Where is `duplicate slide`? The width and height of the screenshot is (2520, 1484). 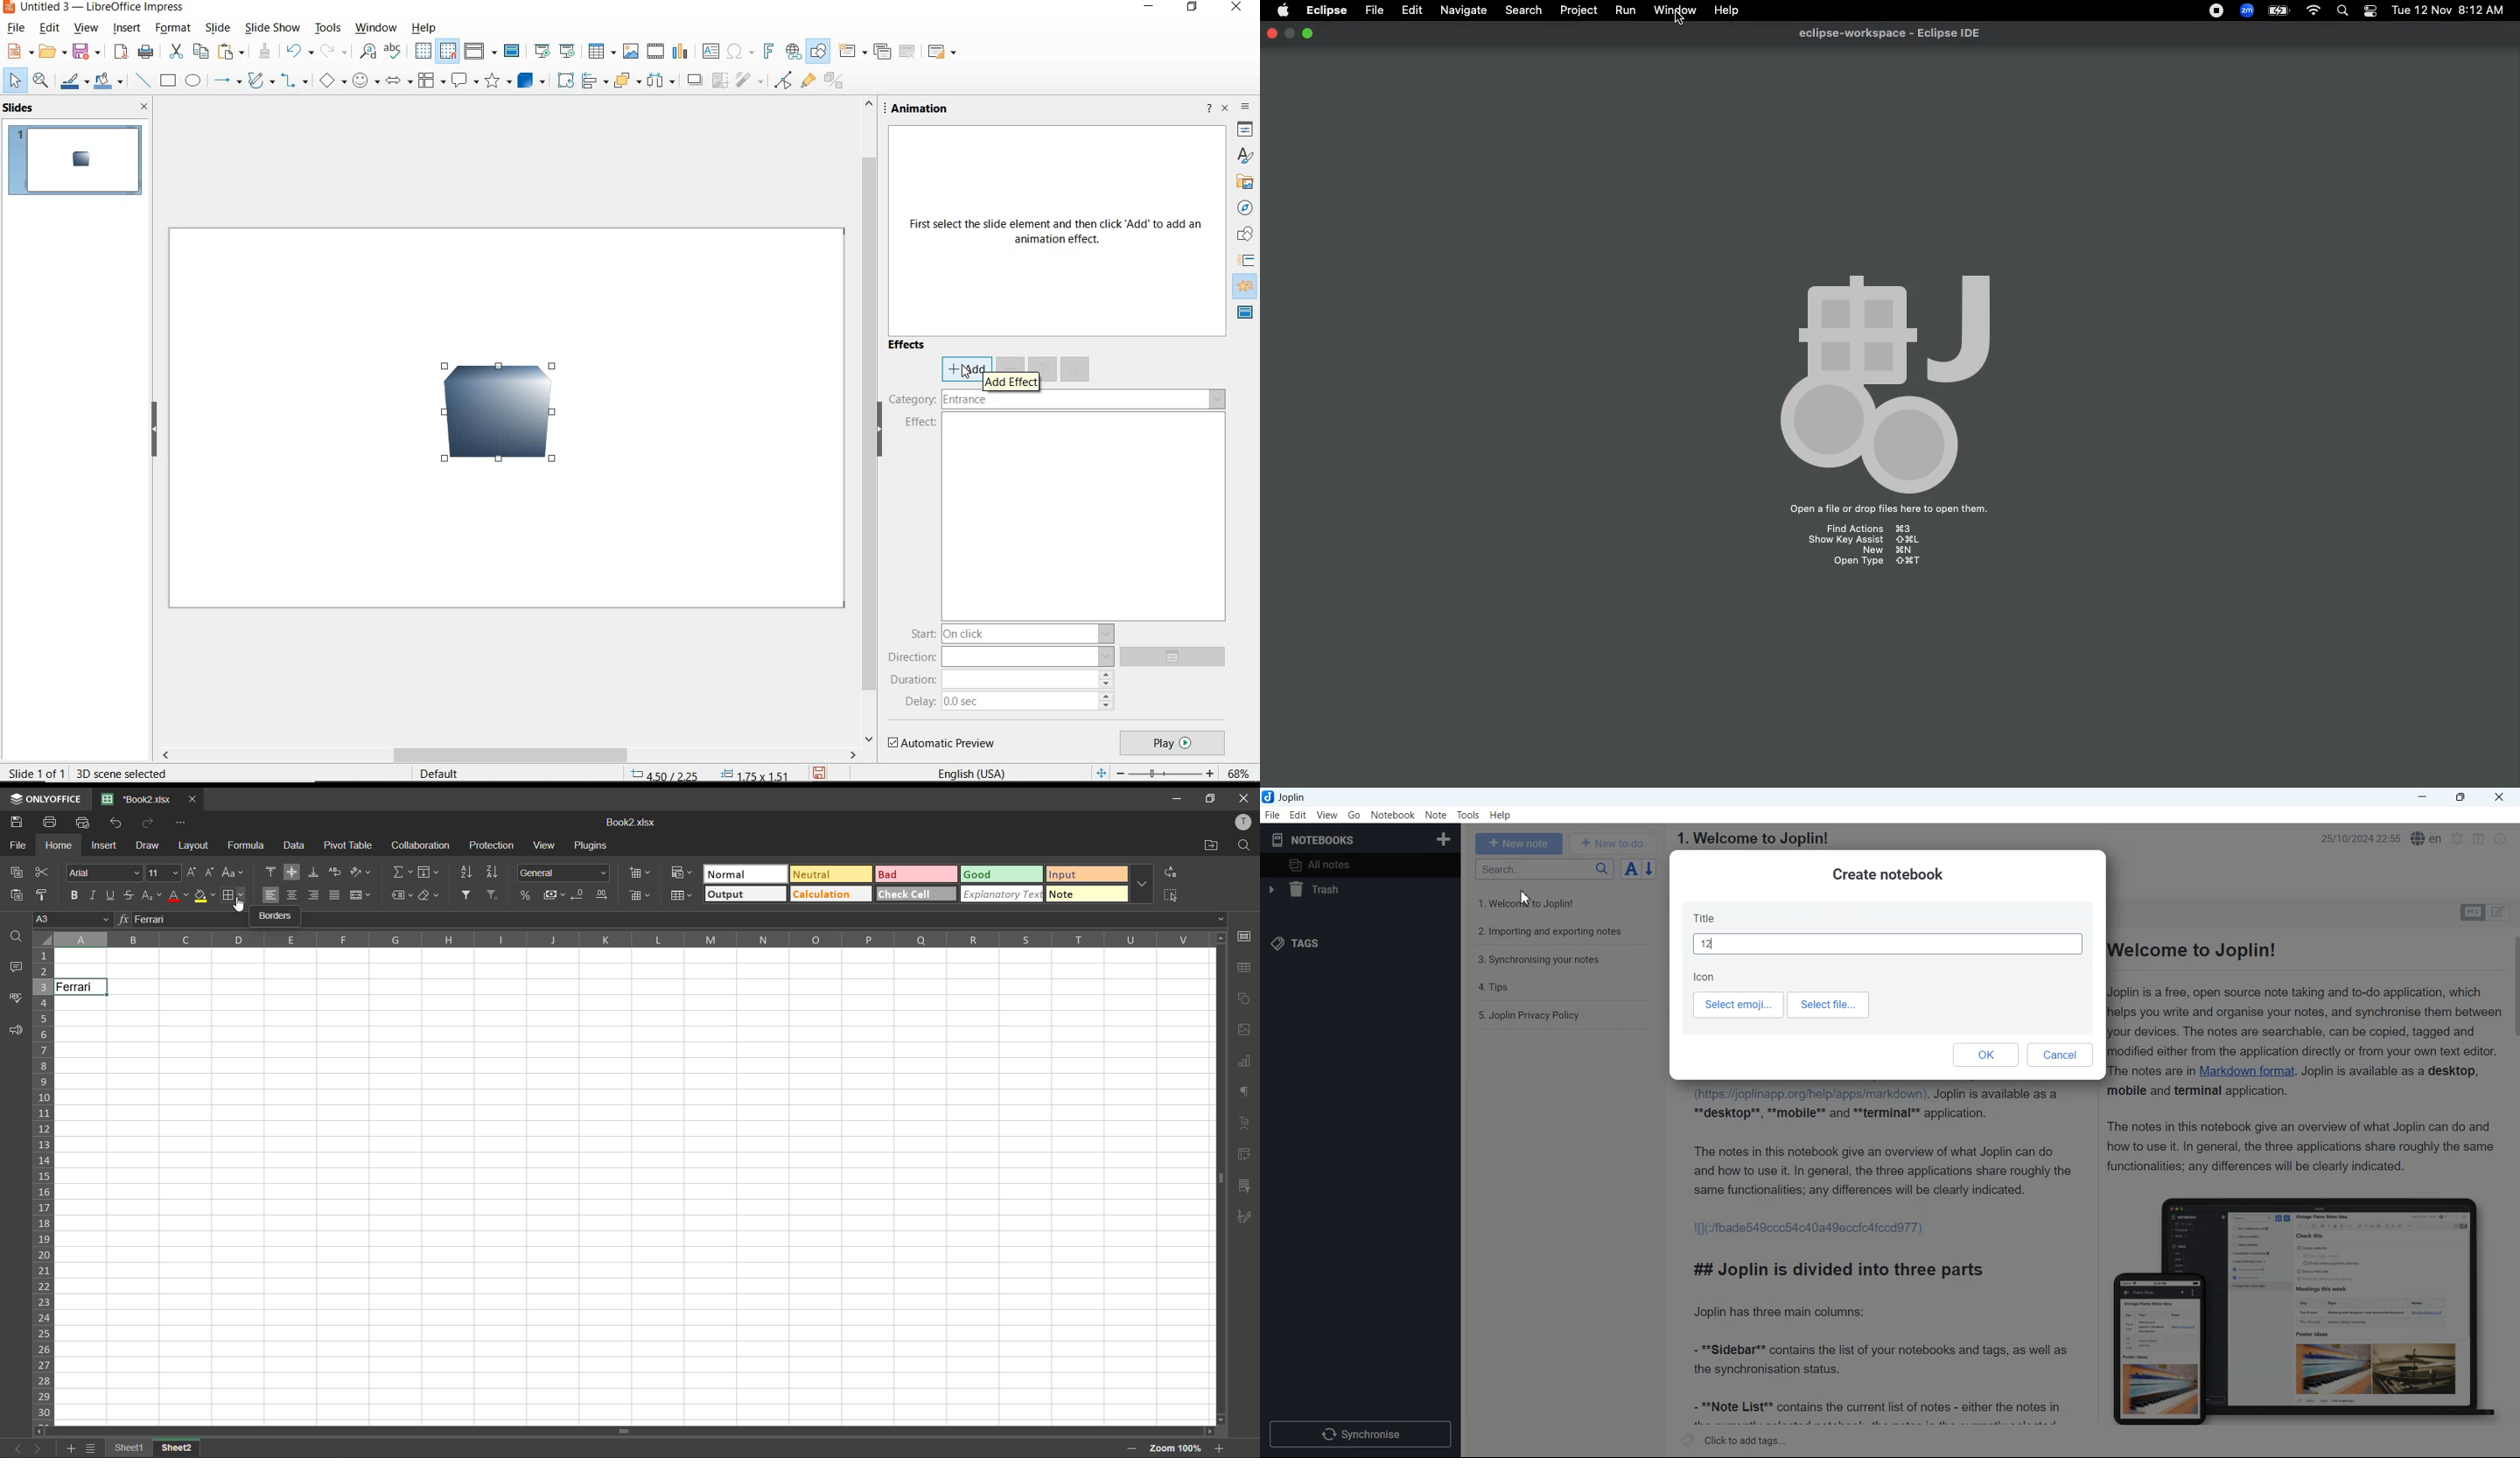 duplicate slide is located at coordinates (882, 52).